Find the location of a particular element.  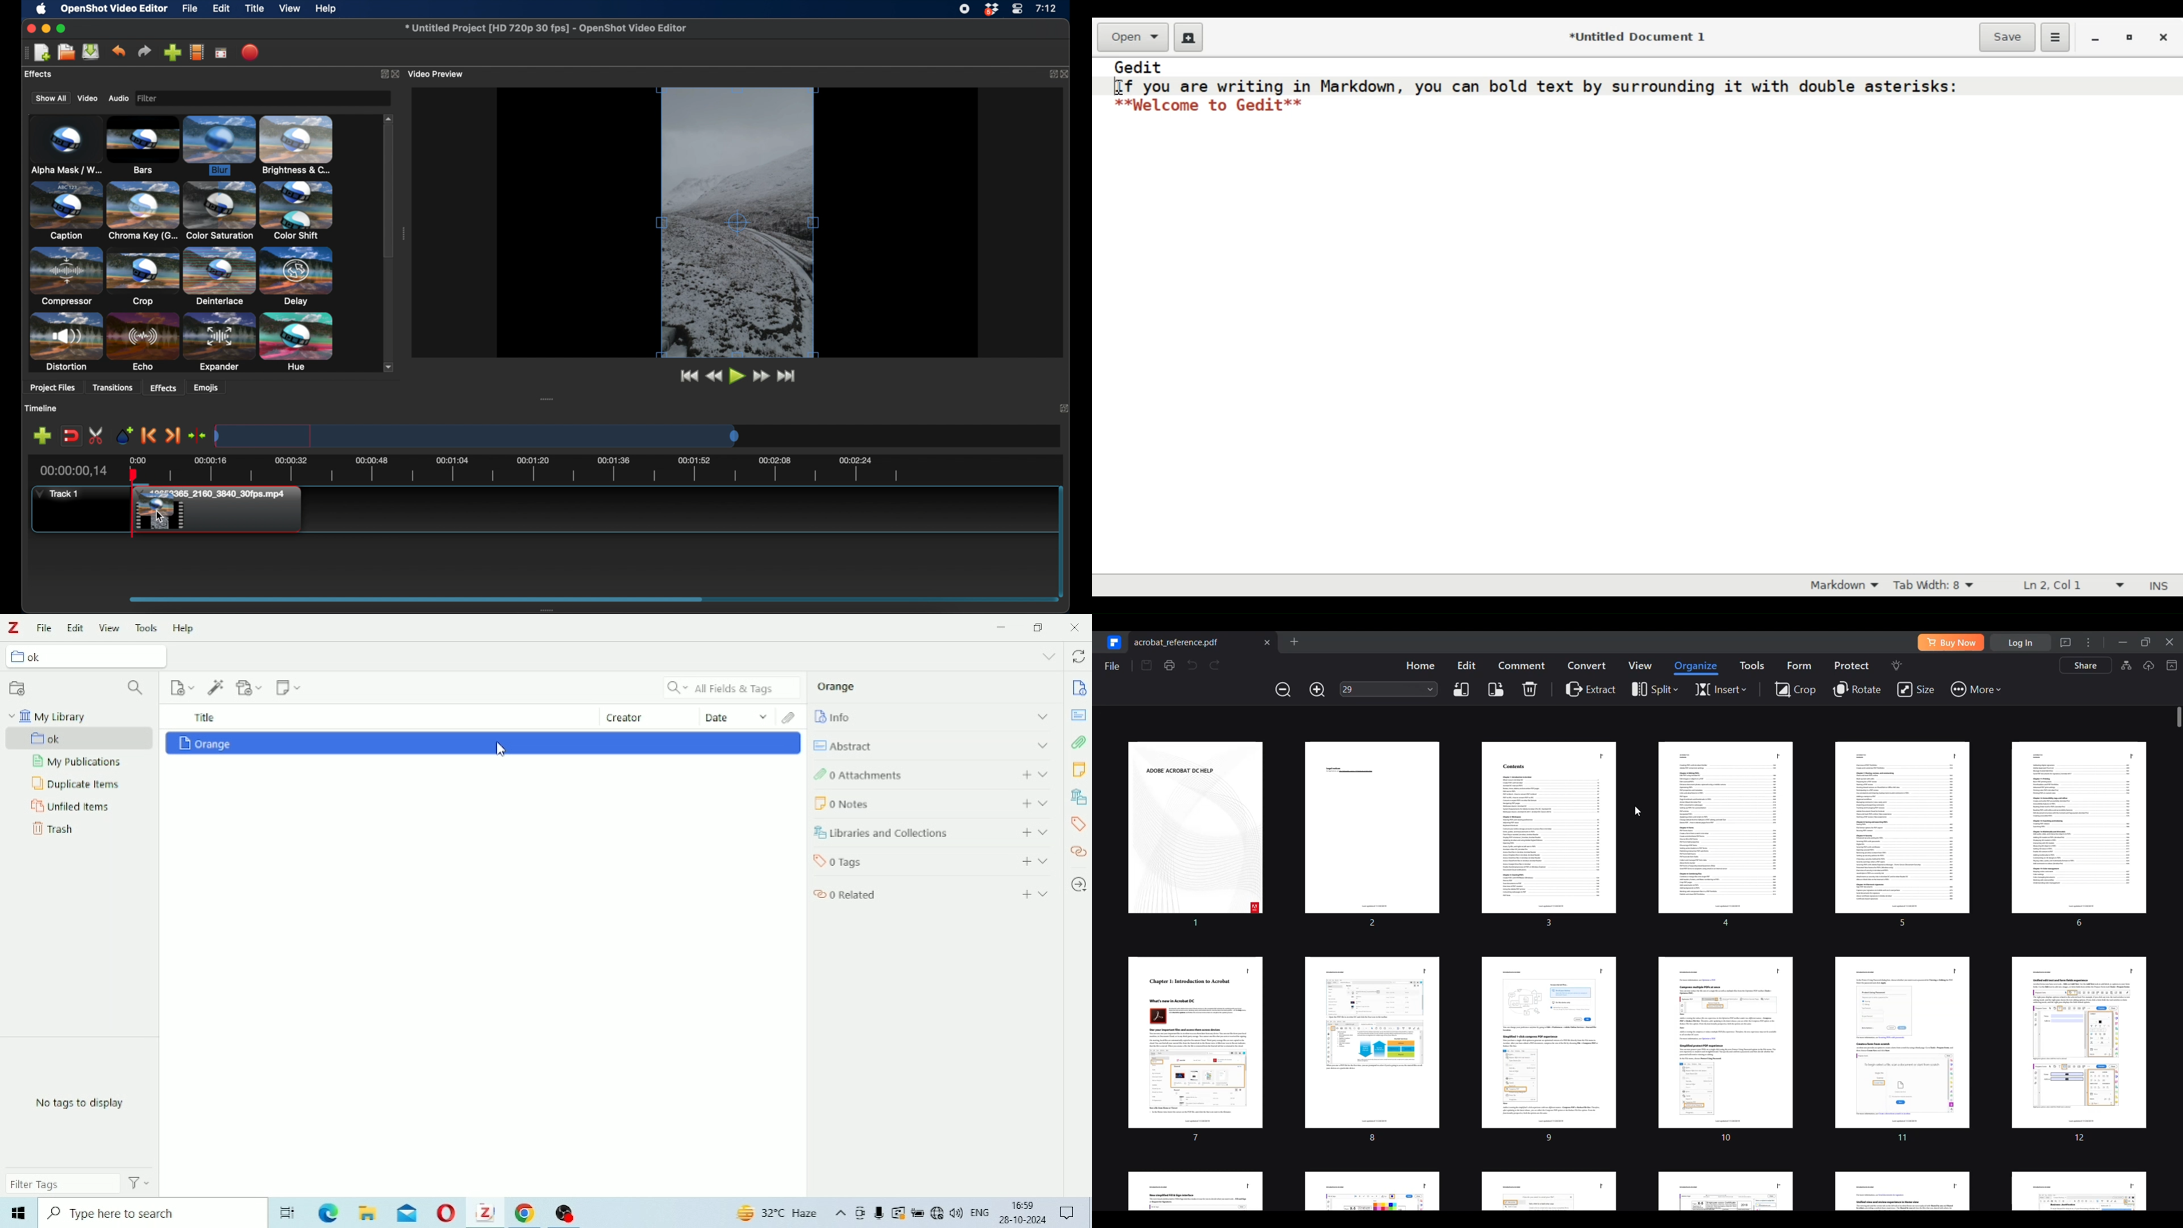

add track is located at coordinates (43, 435).